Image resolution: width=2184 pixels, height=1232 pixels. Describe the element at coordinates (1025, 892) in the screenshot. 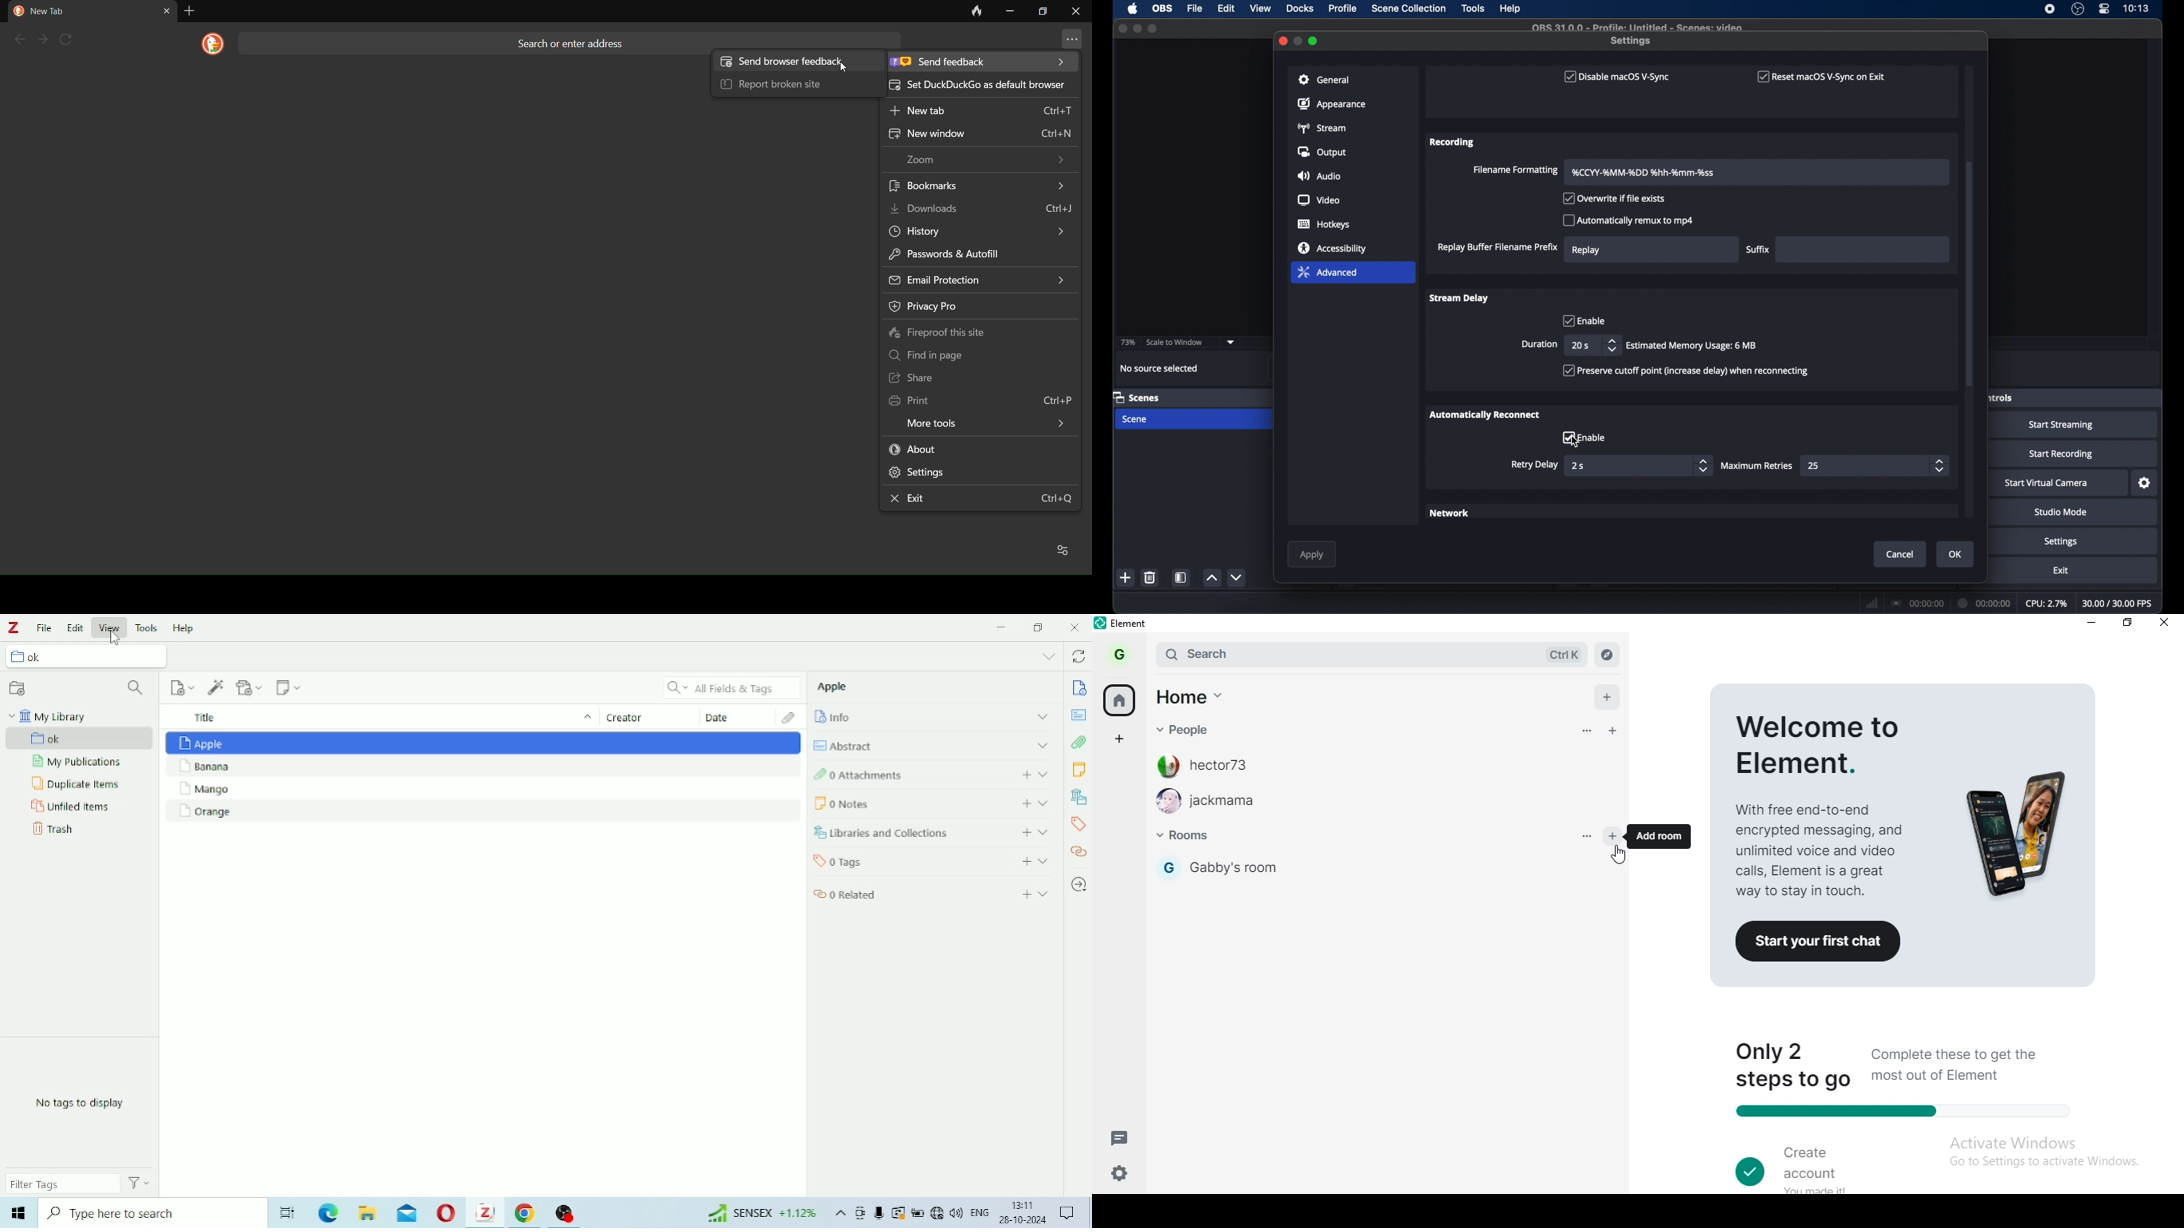

I see `add` at that location.